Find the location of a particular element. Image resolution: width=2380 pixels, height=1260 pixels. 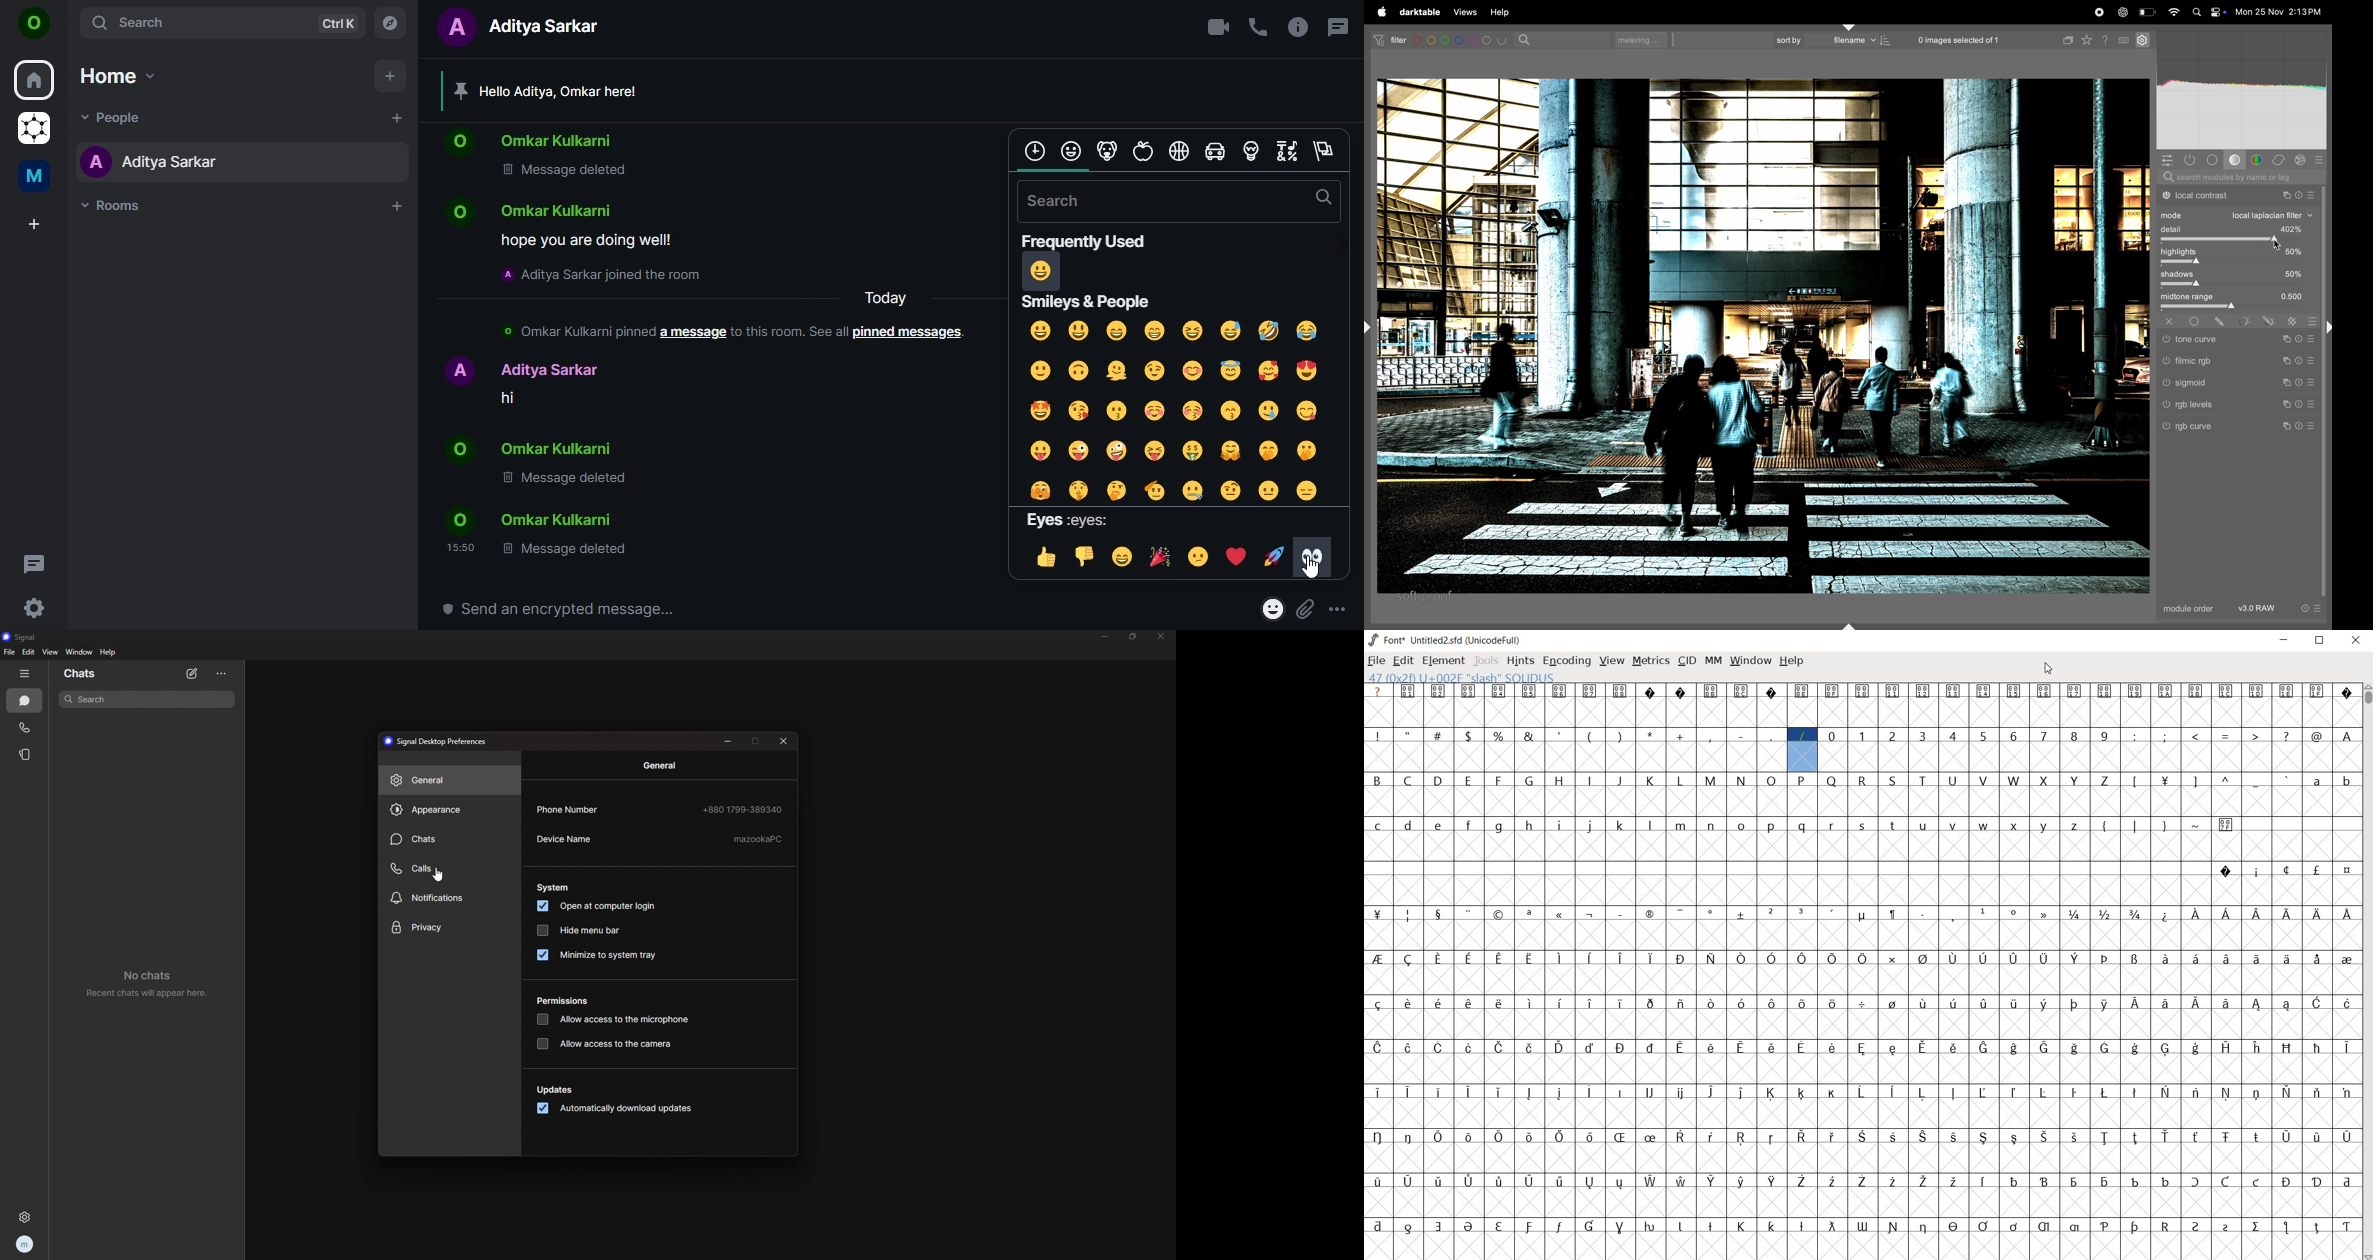

sigmoid switched off is located at coordinates (2165, 384).